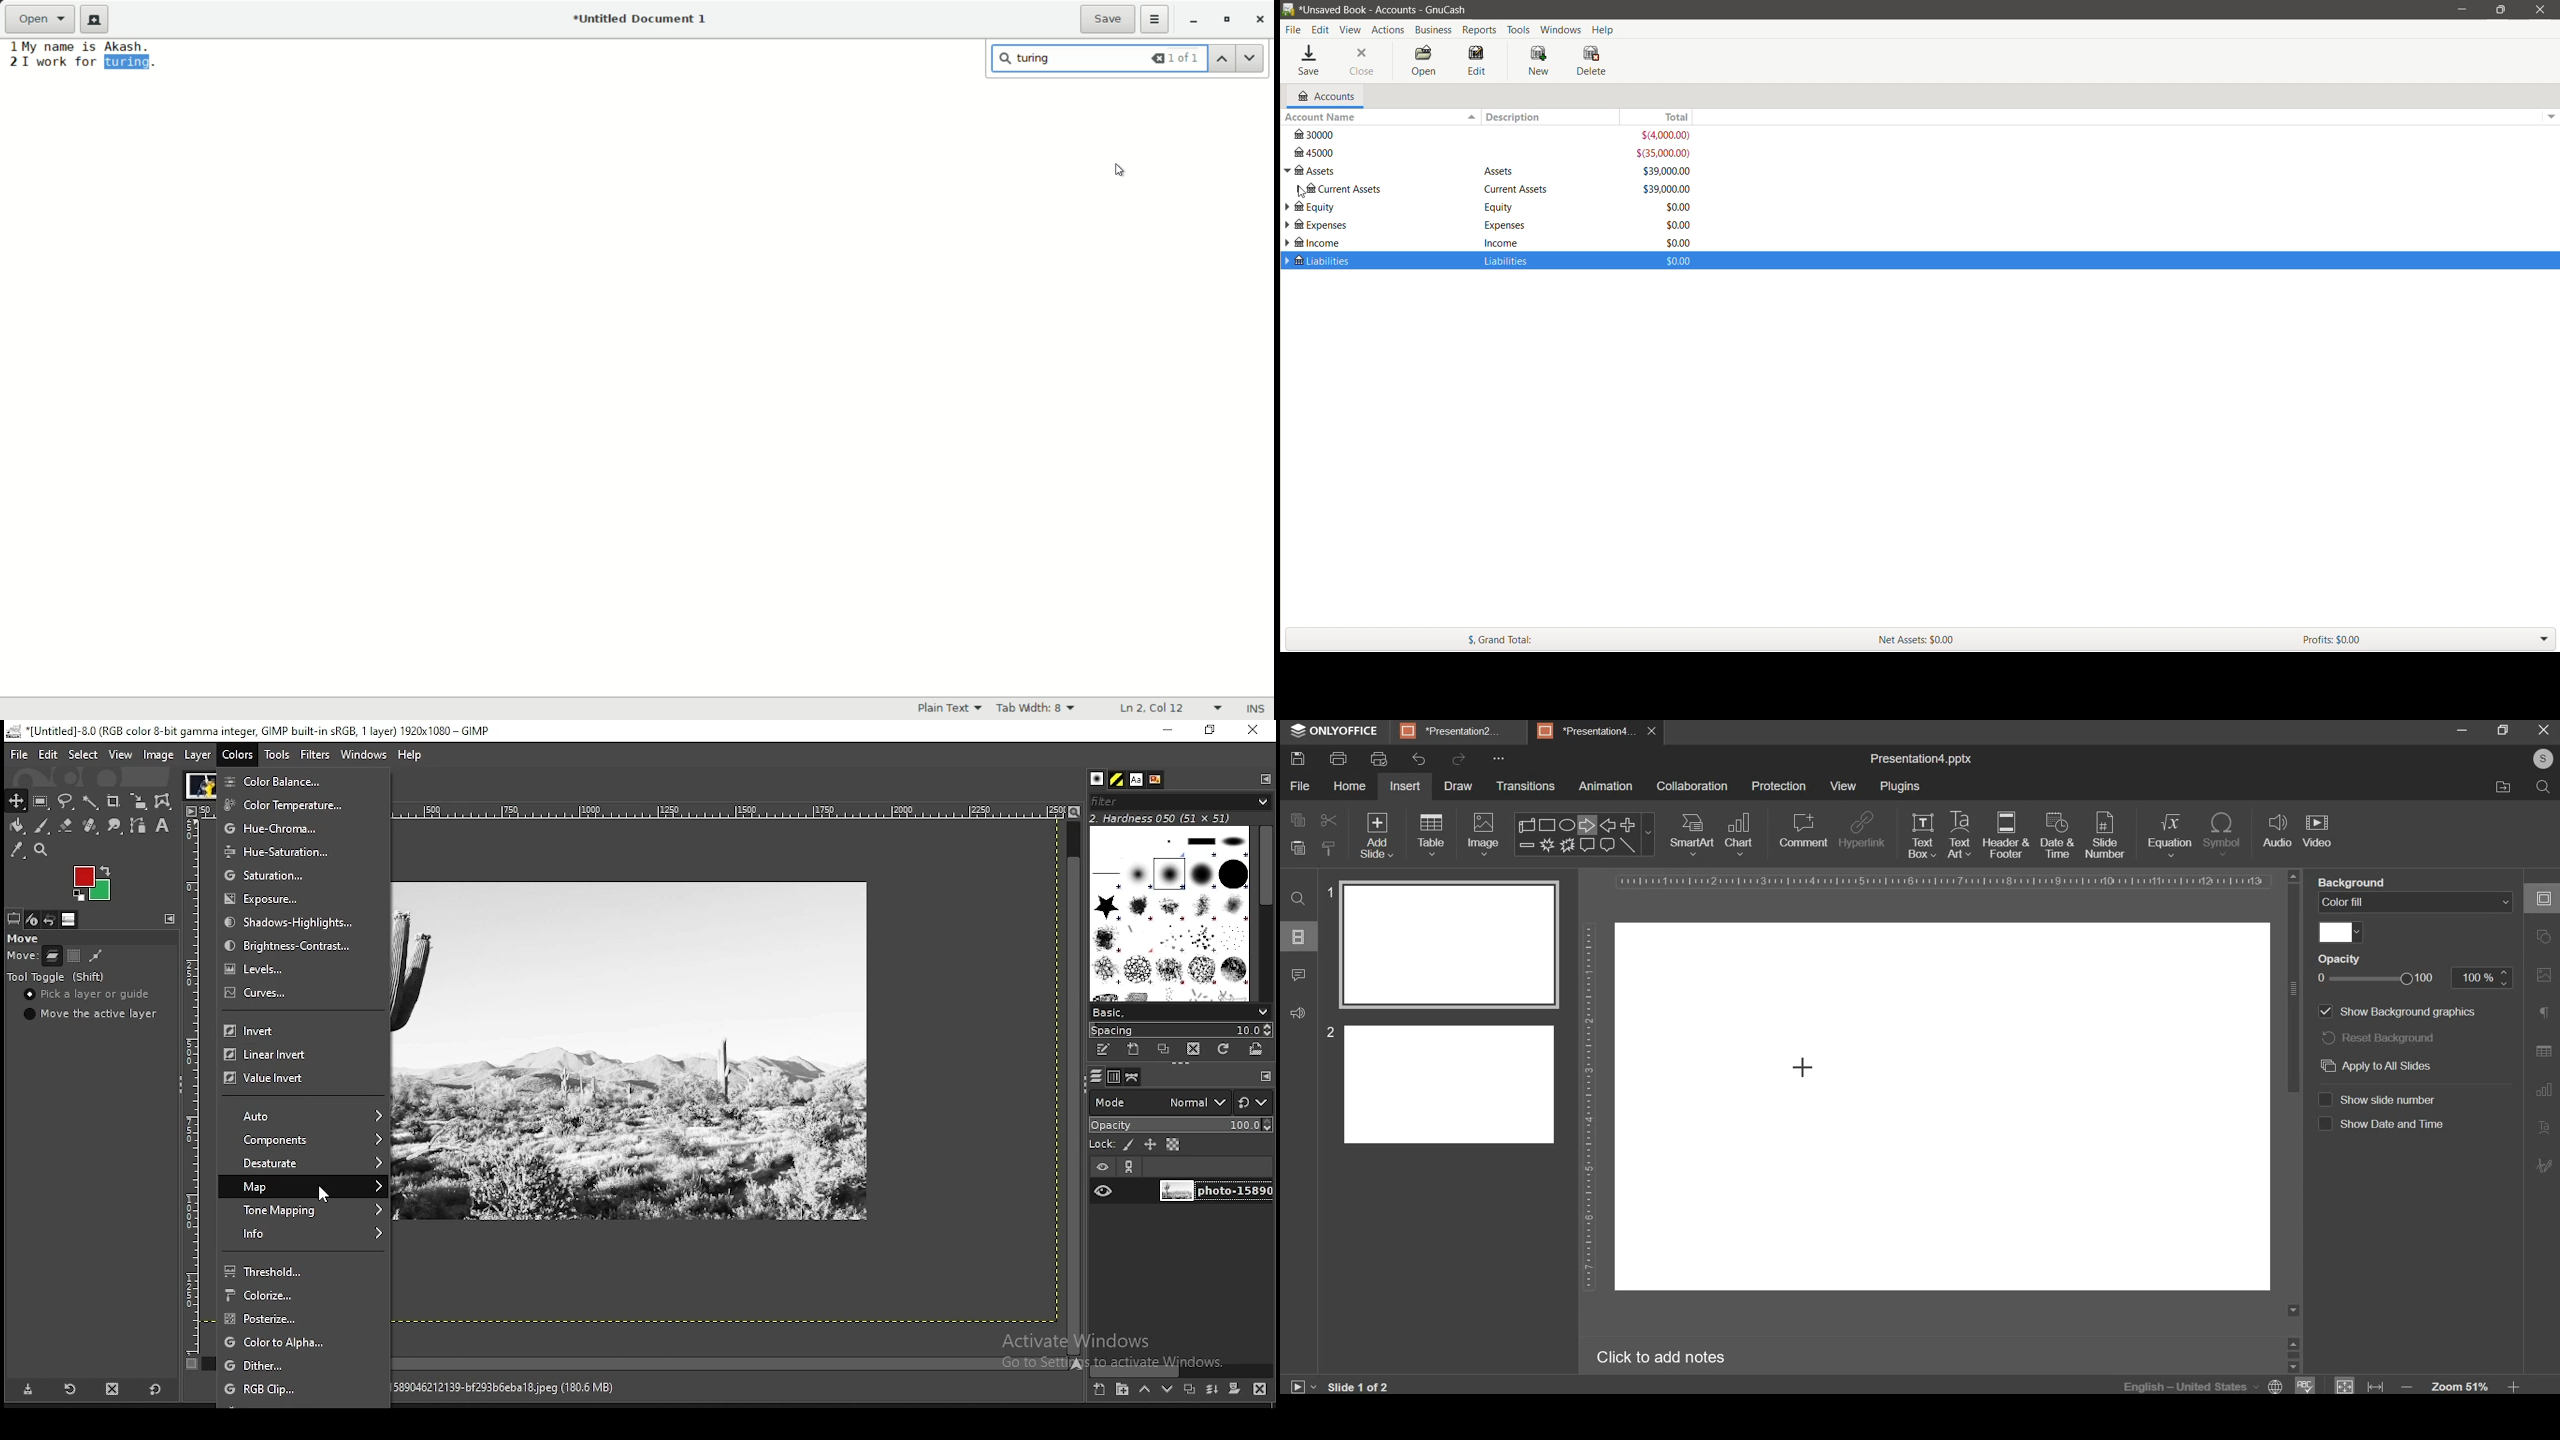  I want to click on invert, so click(295, 1031).